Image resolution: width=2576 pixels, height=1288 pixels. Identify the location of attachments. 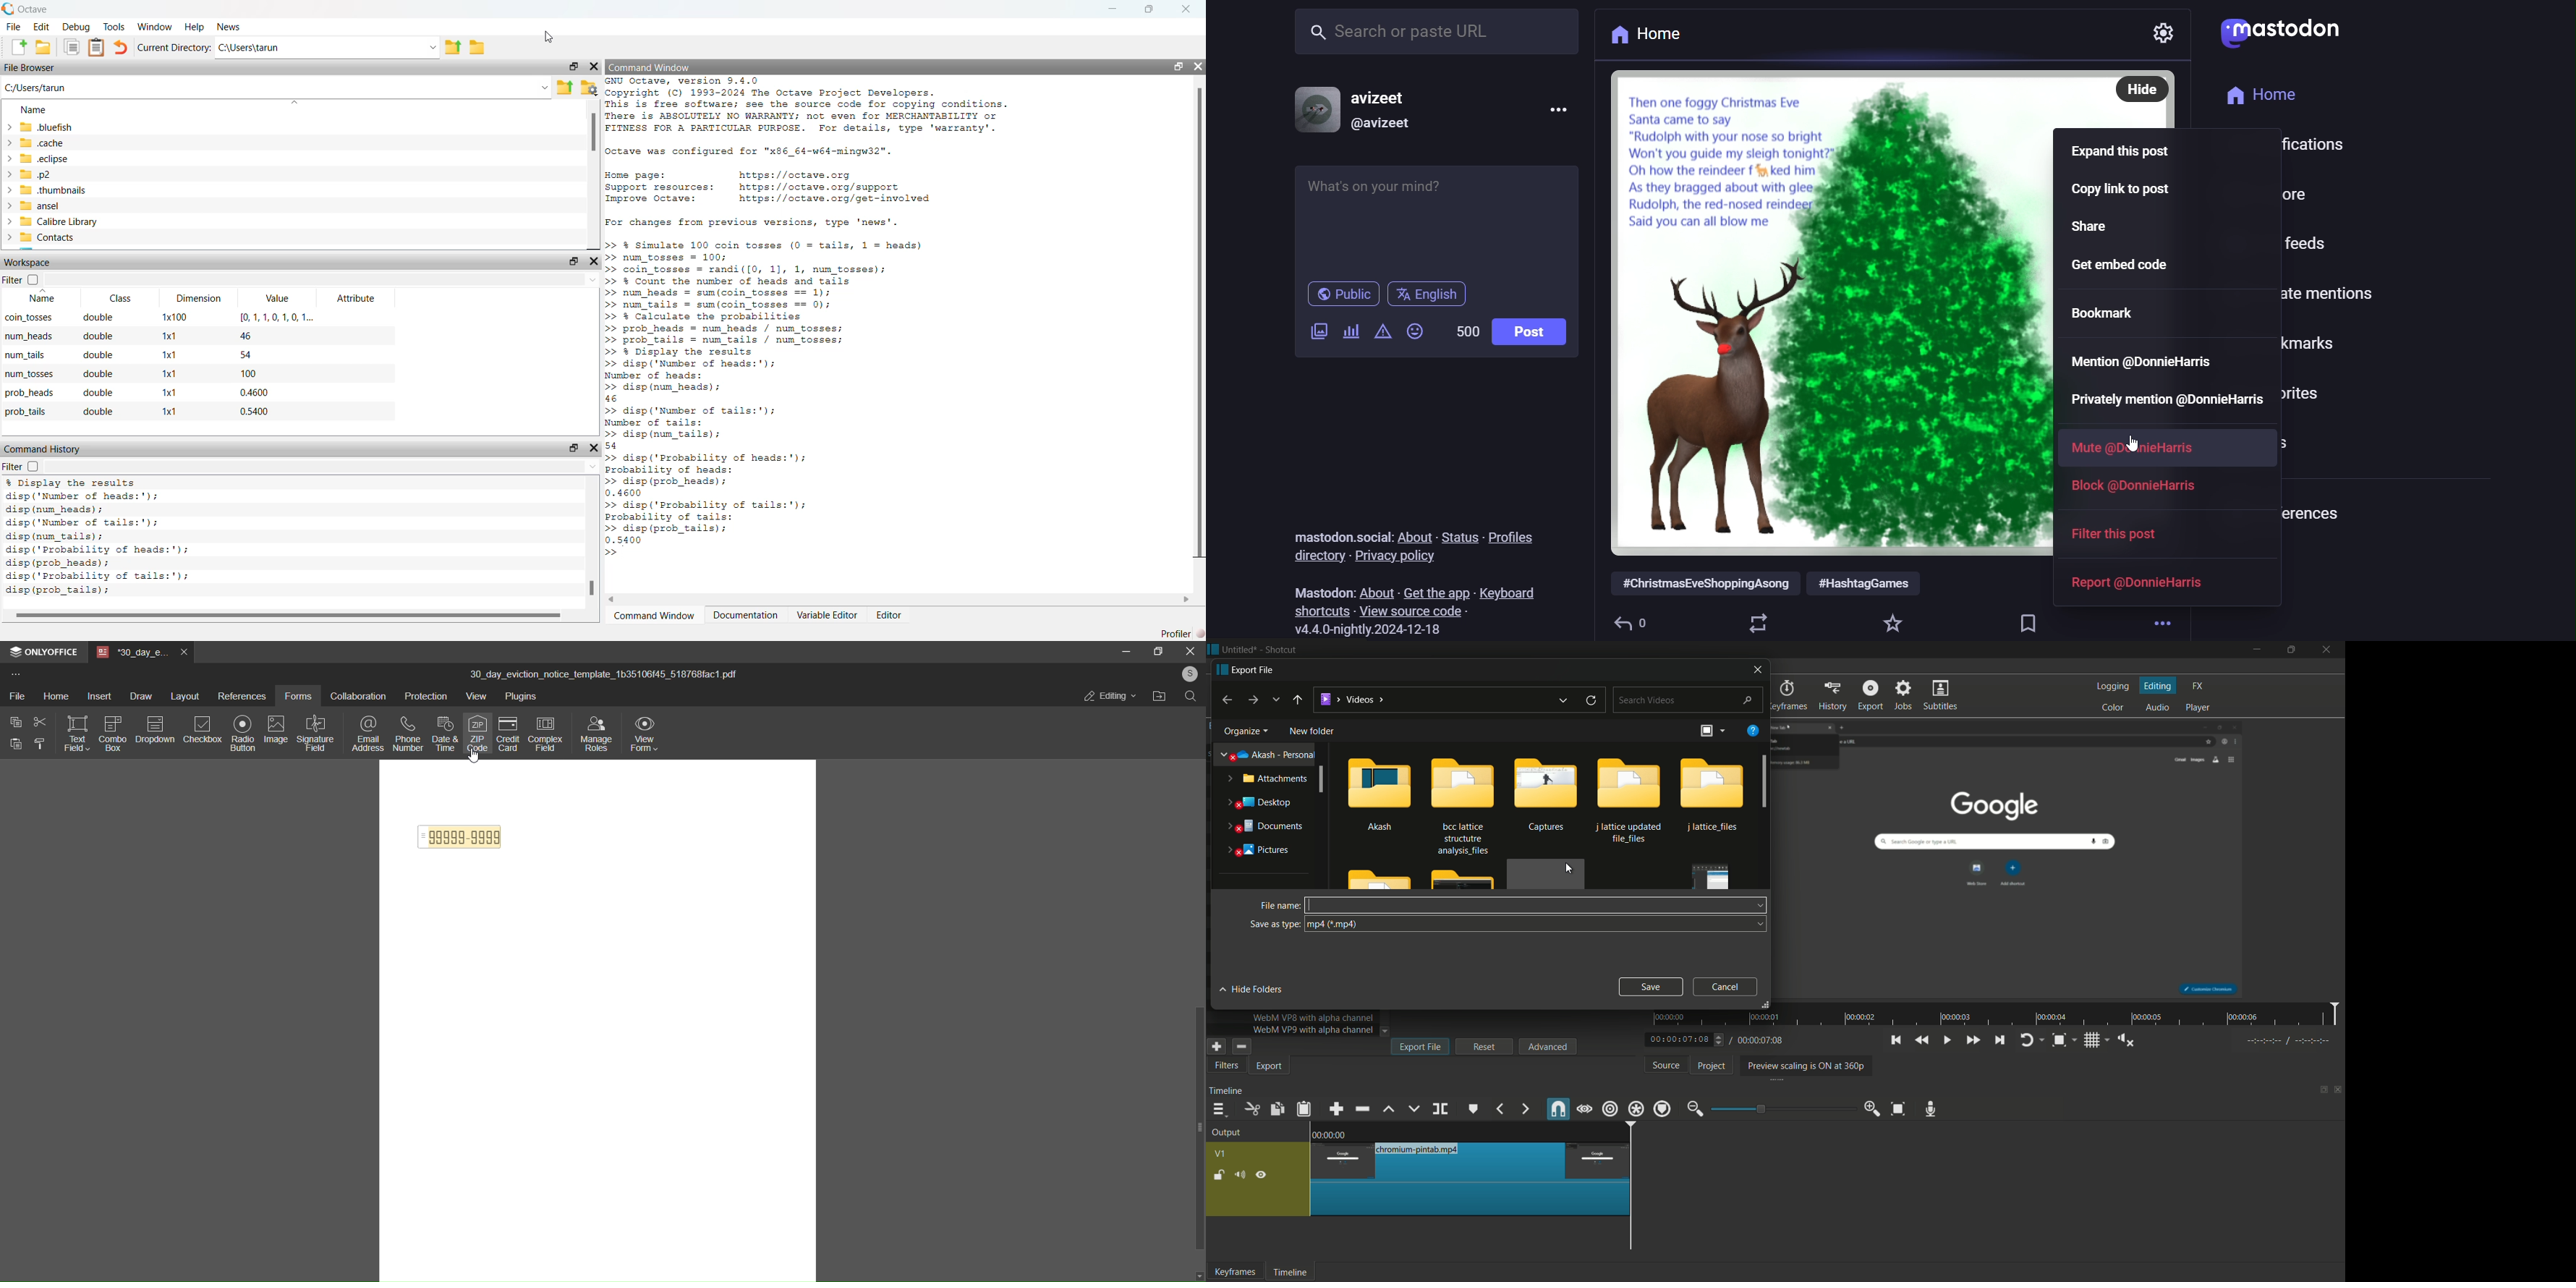
(1265, 778).